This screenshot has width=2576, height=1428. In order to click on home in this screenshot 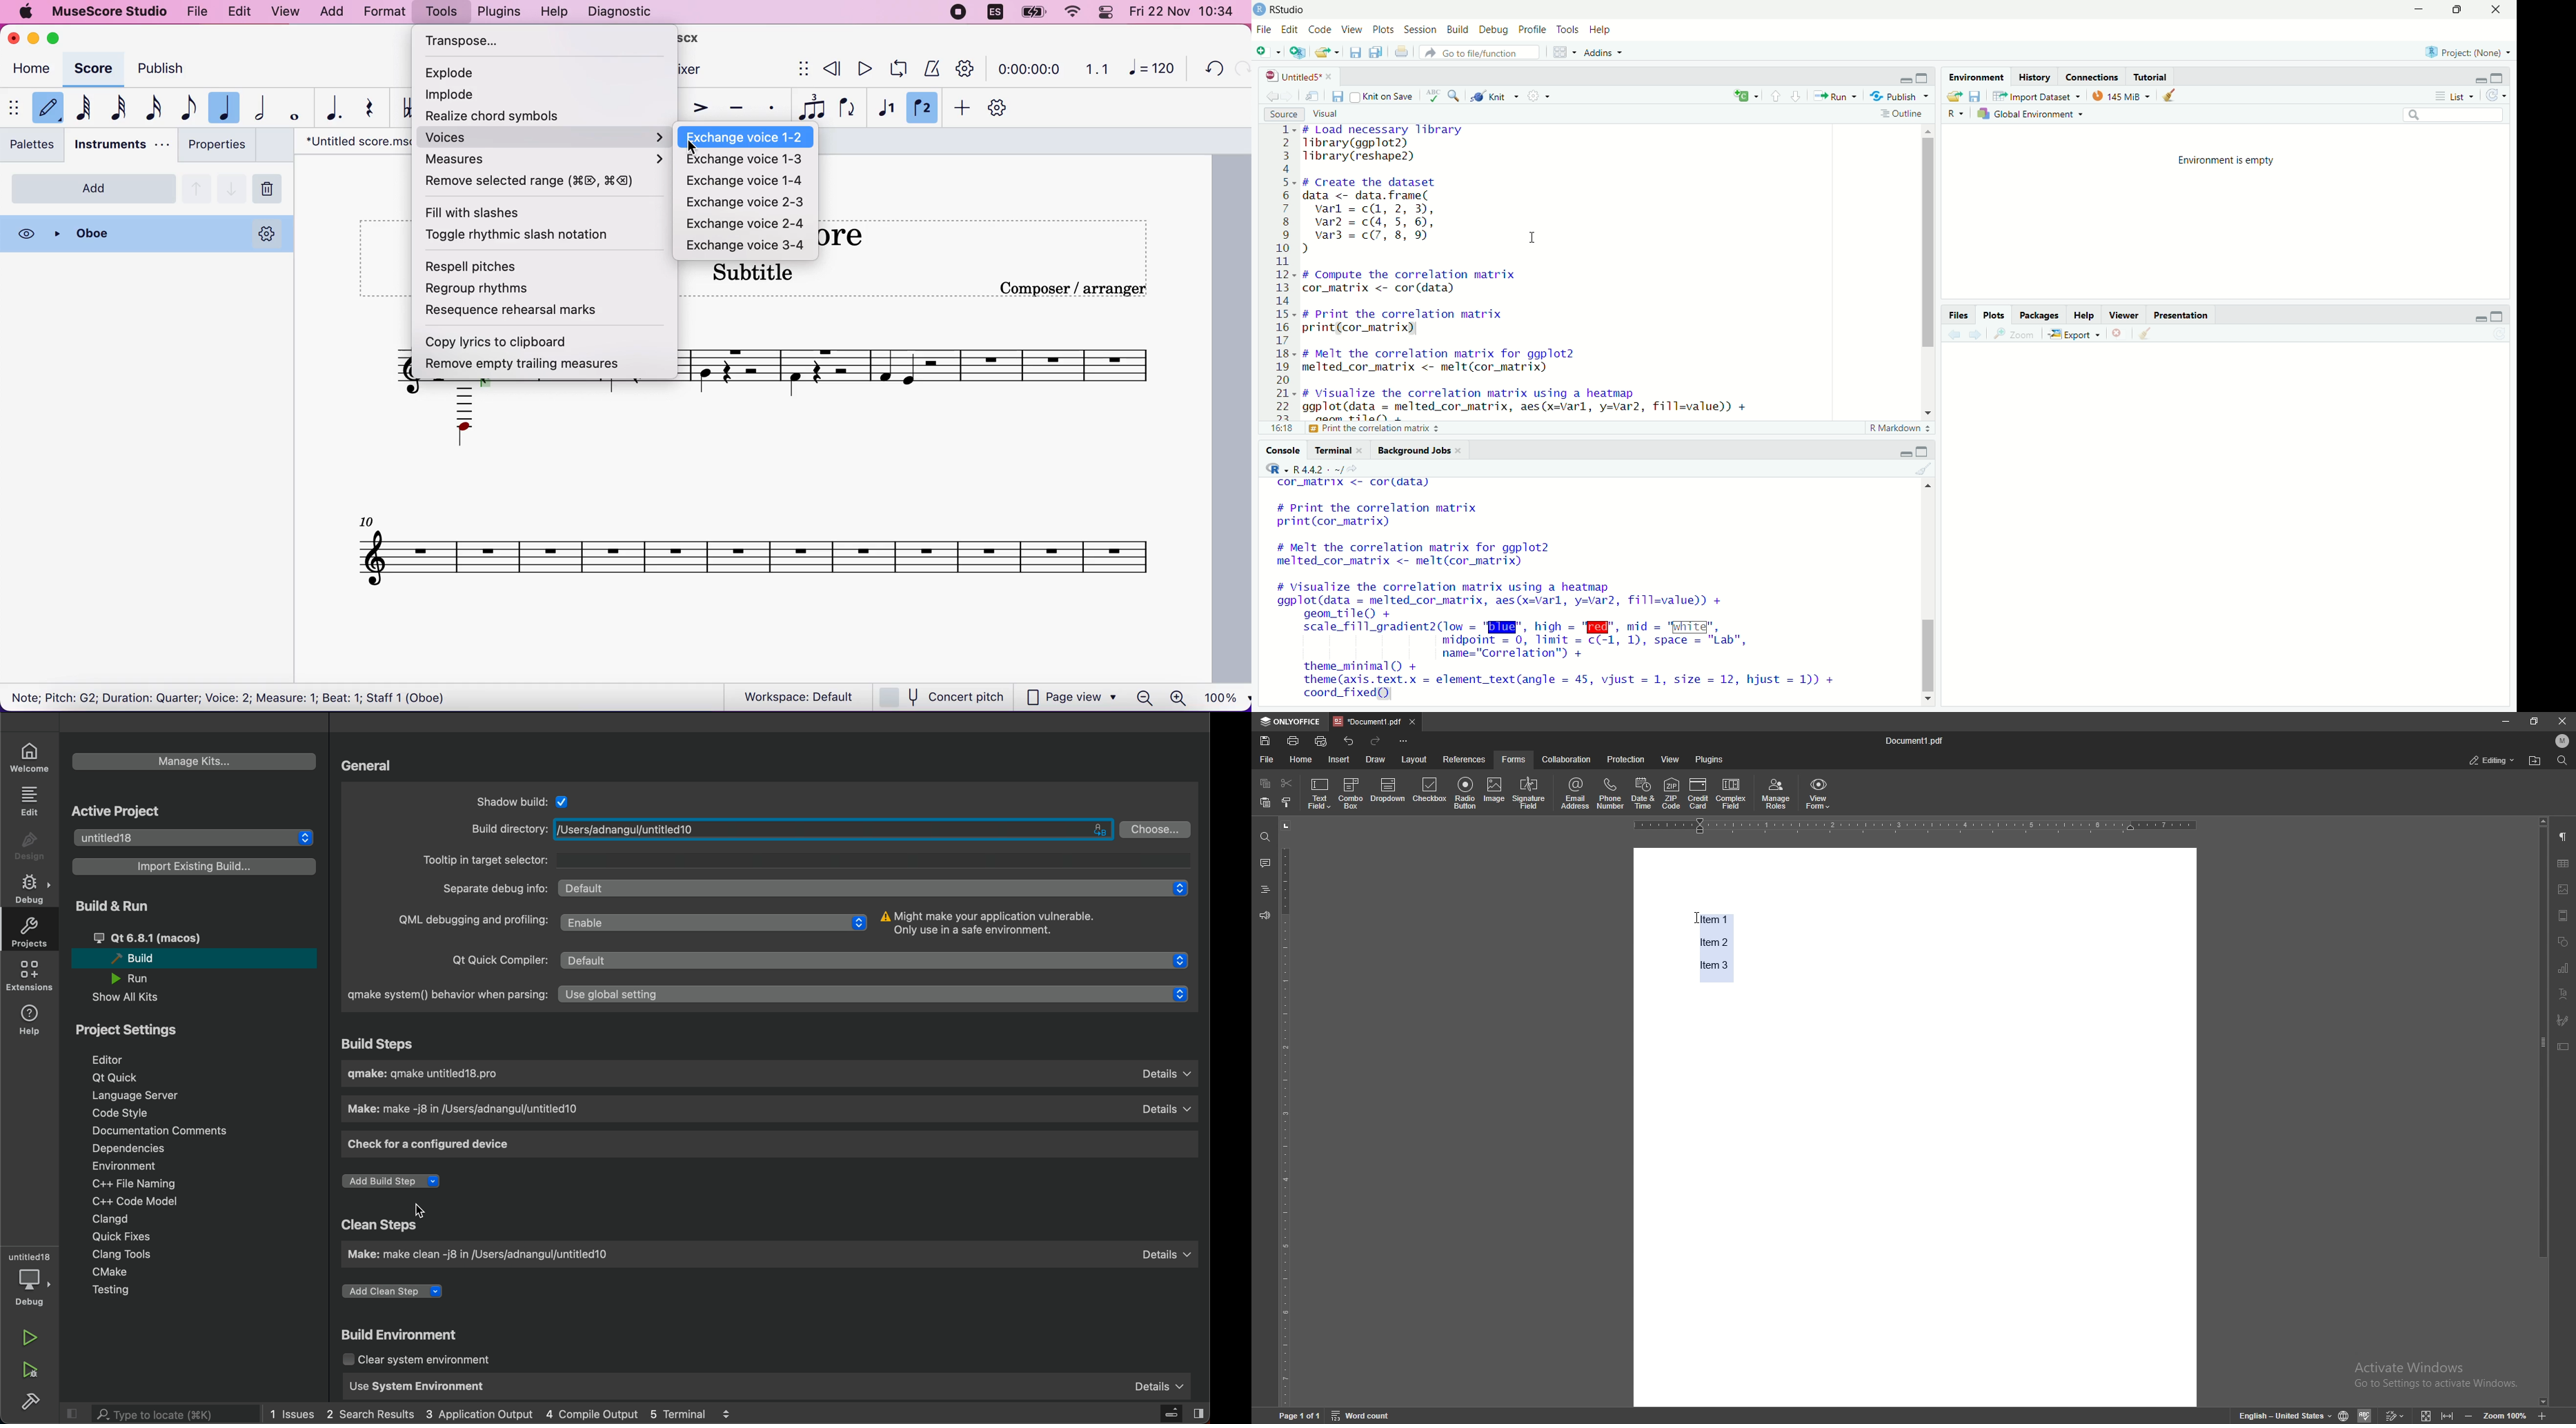, I will do `click(1304, 759)`.